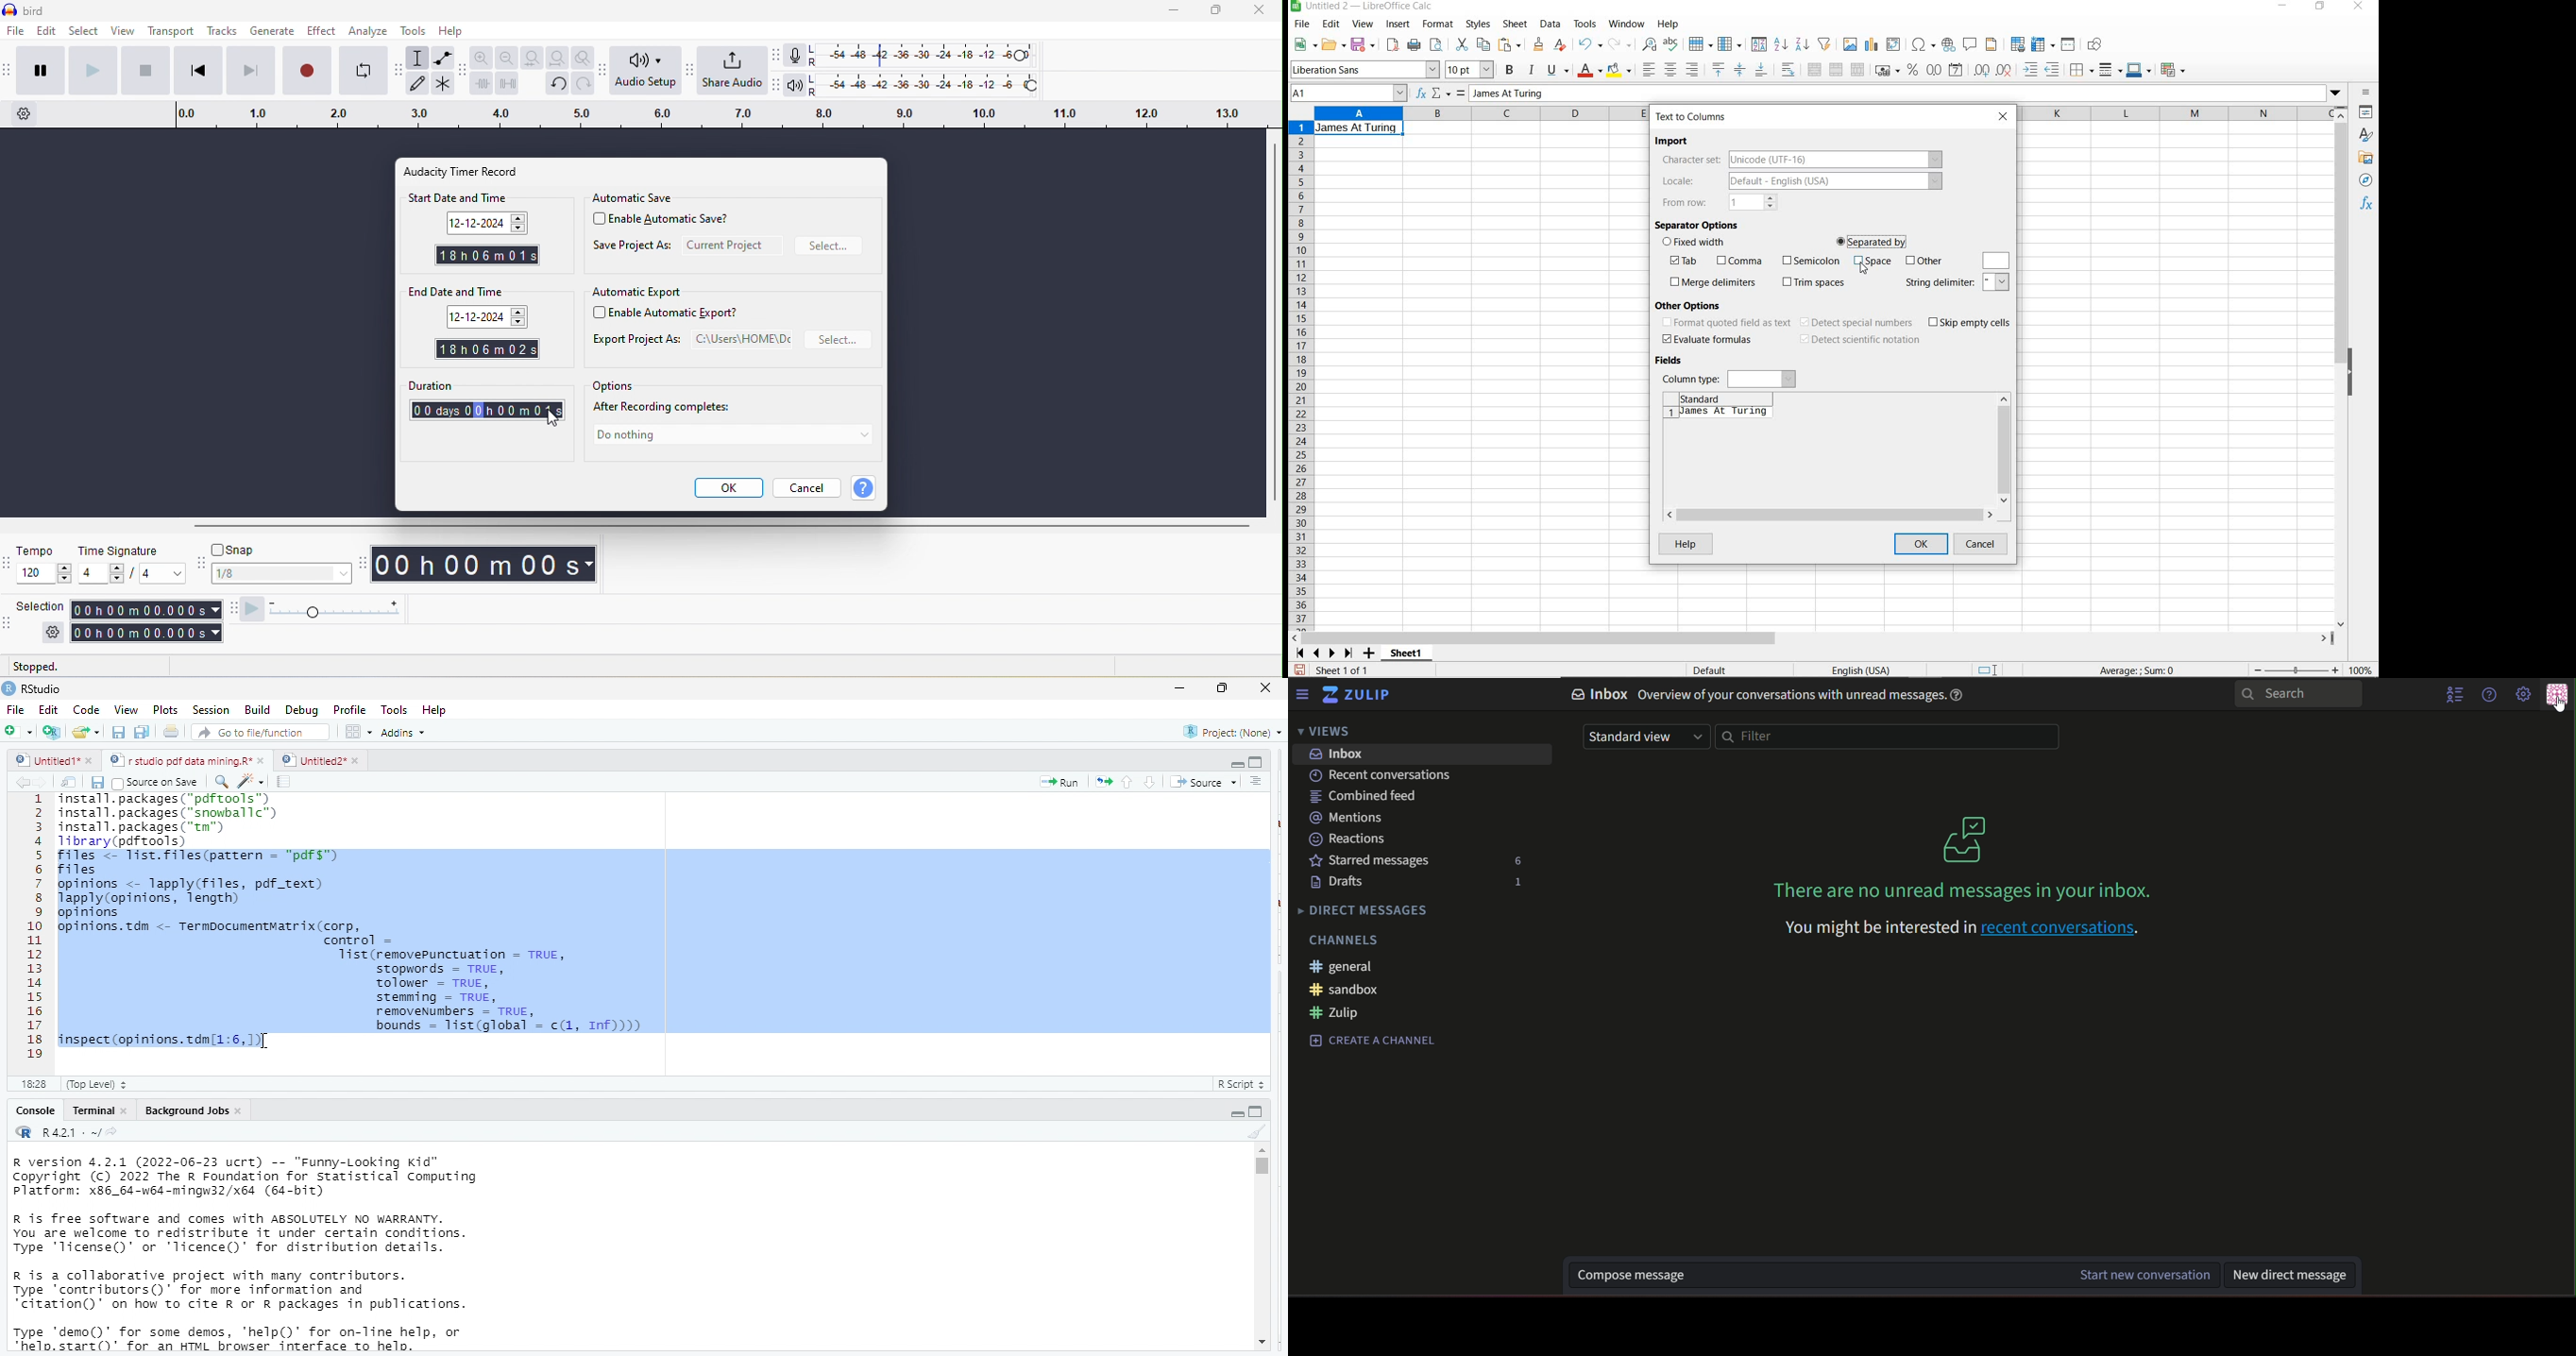  What do you see at coordinates (41, 609) in the screenshot?
I see `selection` at bounding box center [41, 609].